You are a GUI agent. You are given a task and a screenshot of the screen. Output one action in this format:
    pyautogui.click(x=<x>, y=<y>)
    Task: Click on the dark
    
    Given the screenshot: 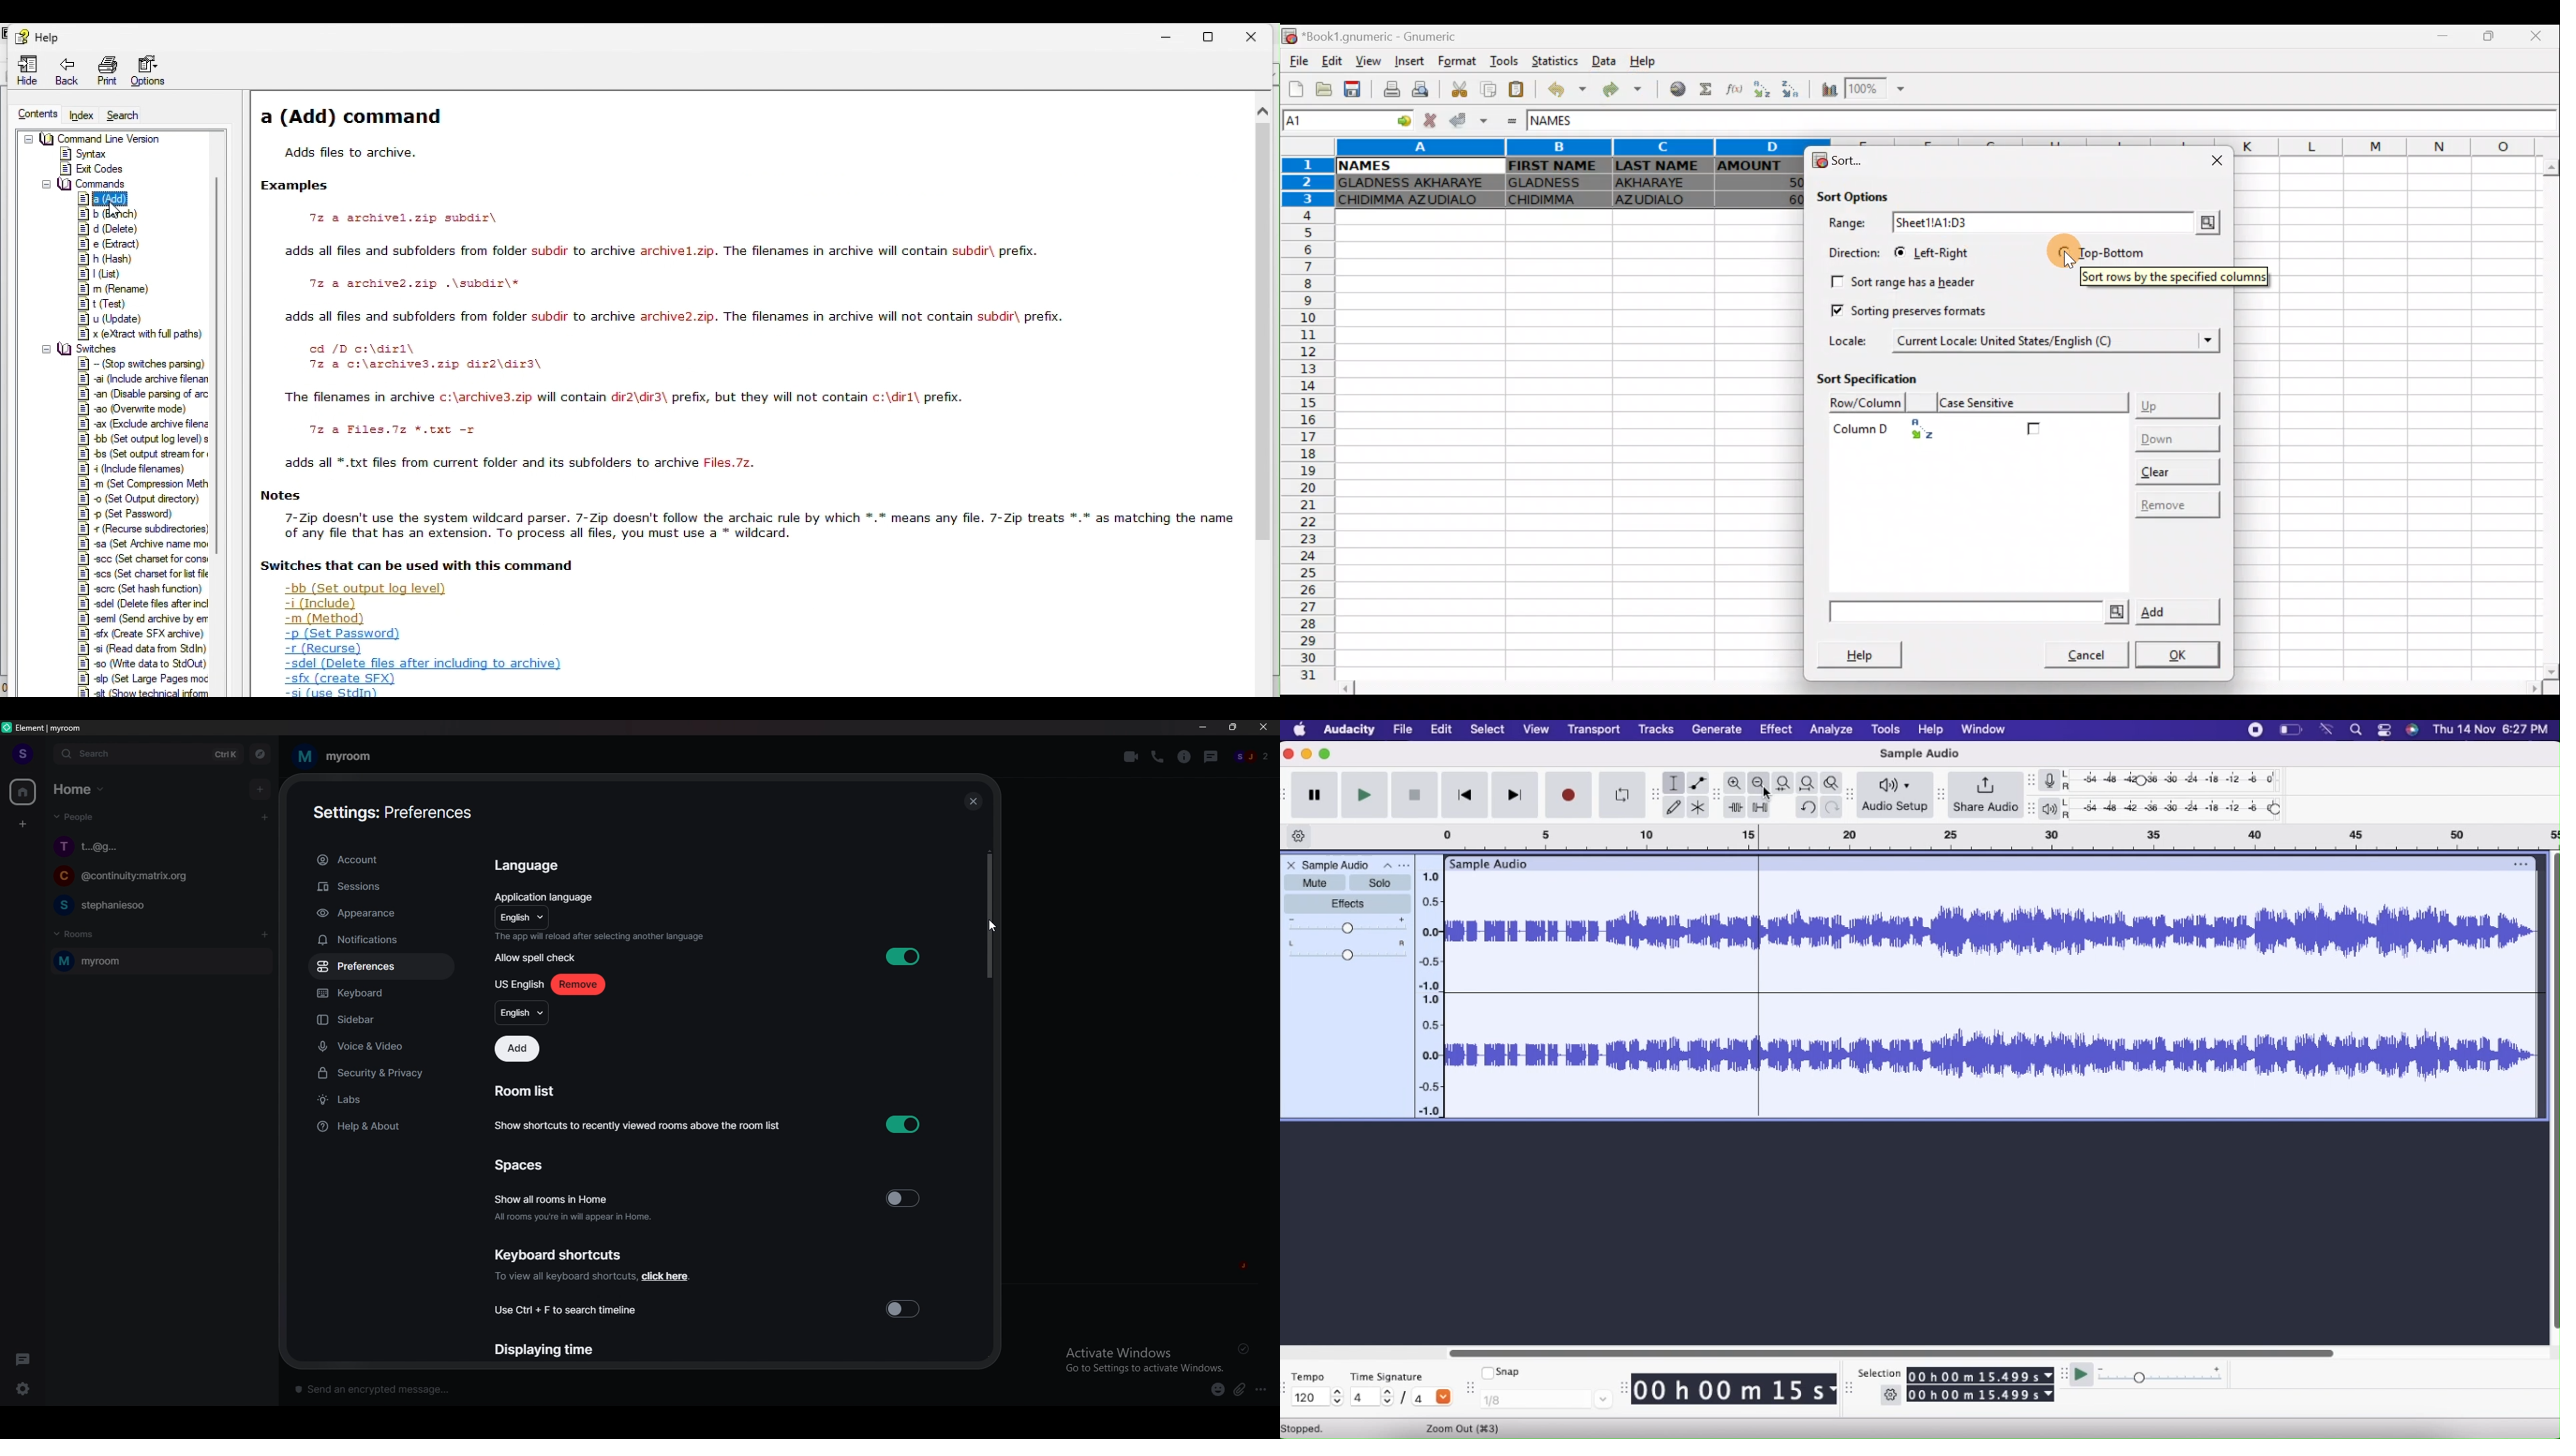 What is the action you would take?
    pyautogui.click(x=26, y=1359)
    